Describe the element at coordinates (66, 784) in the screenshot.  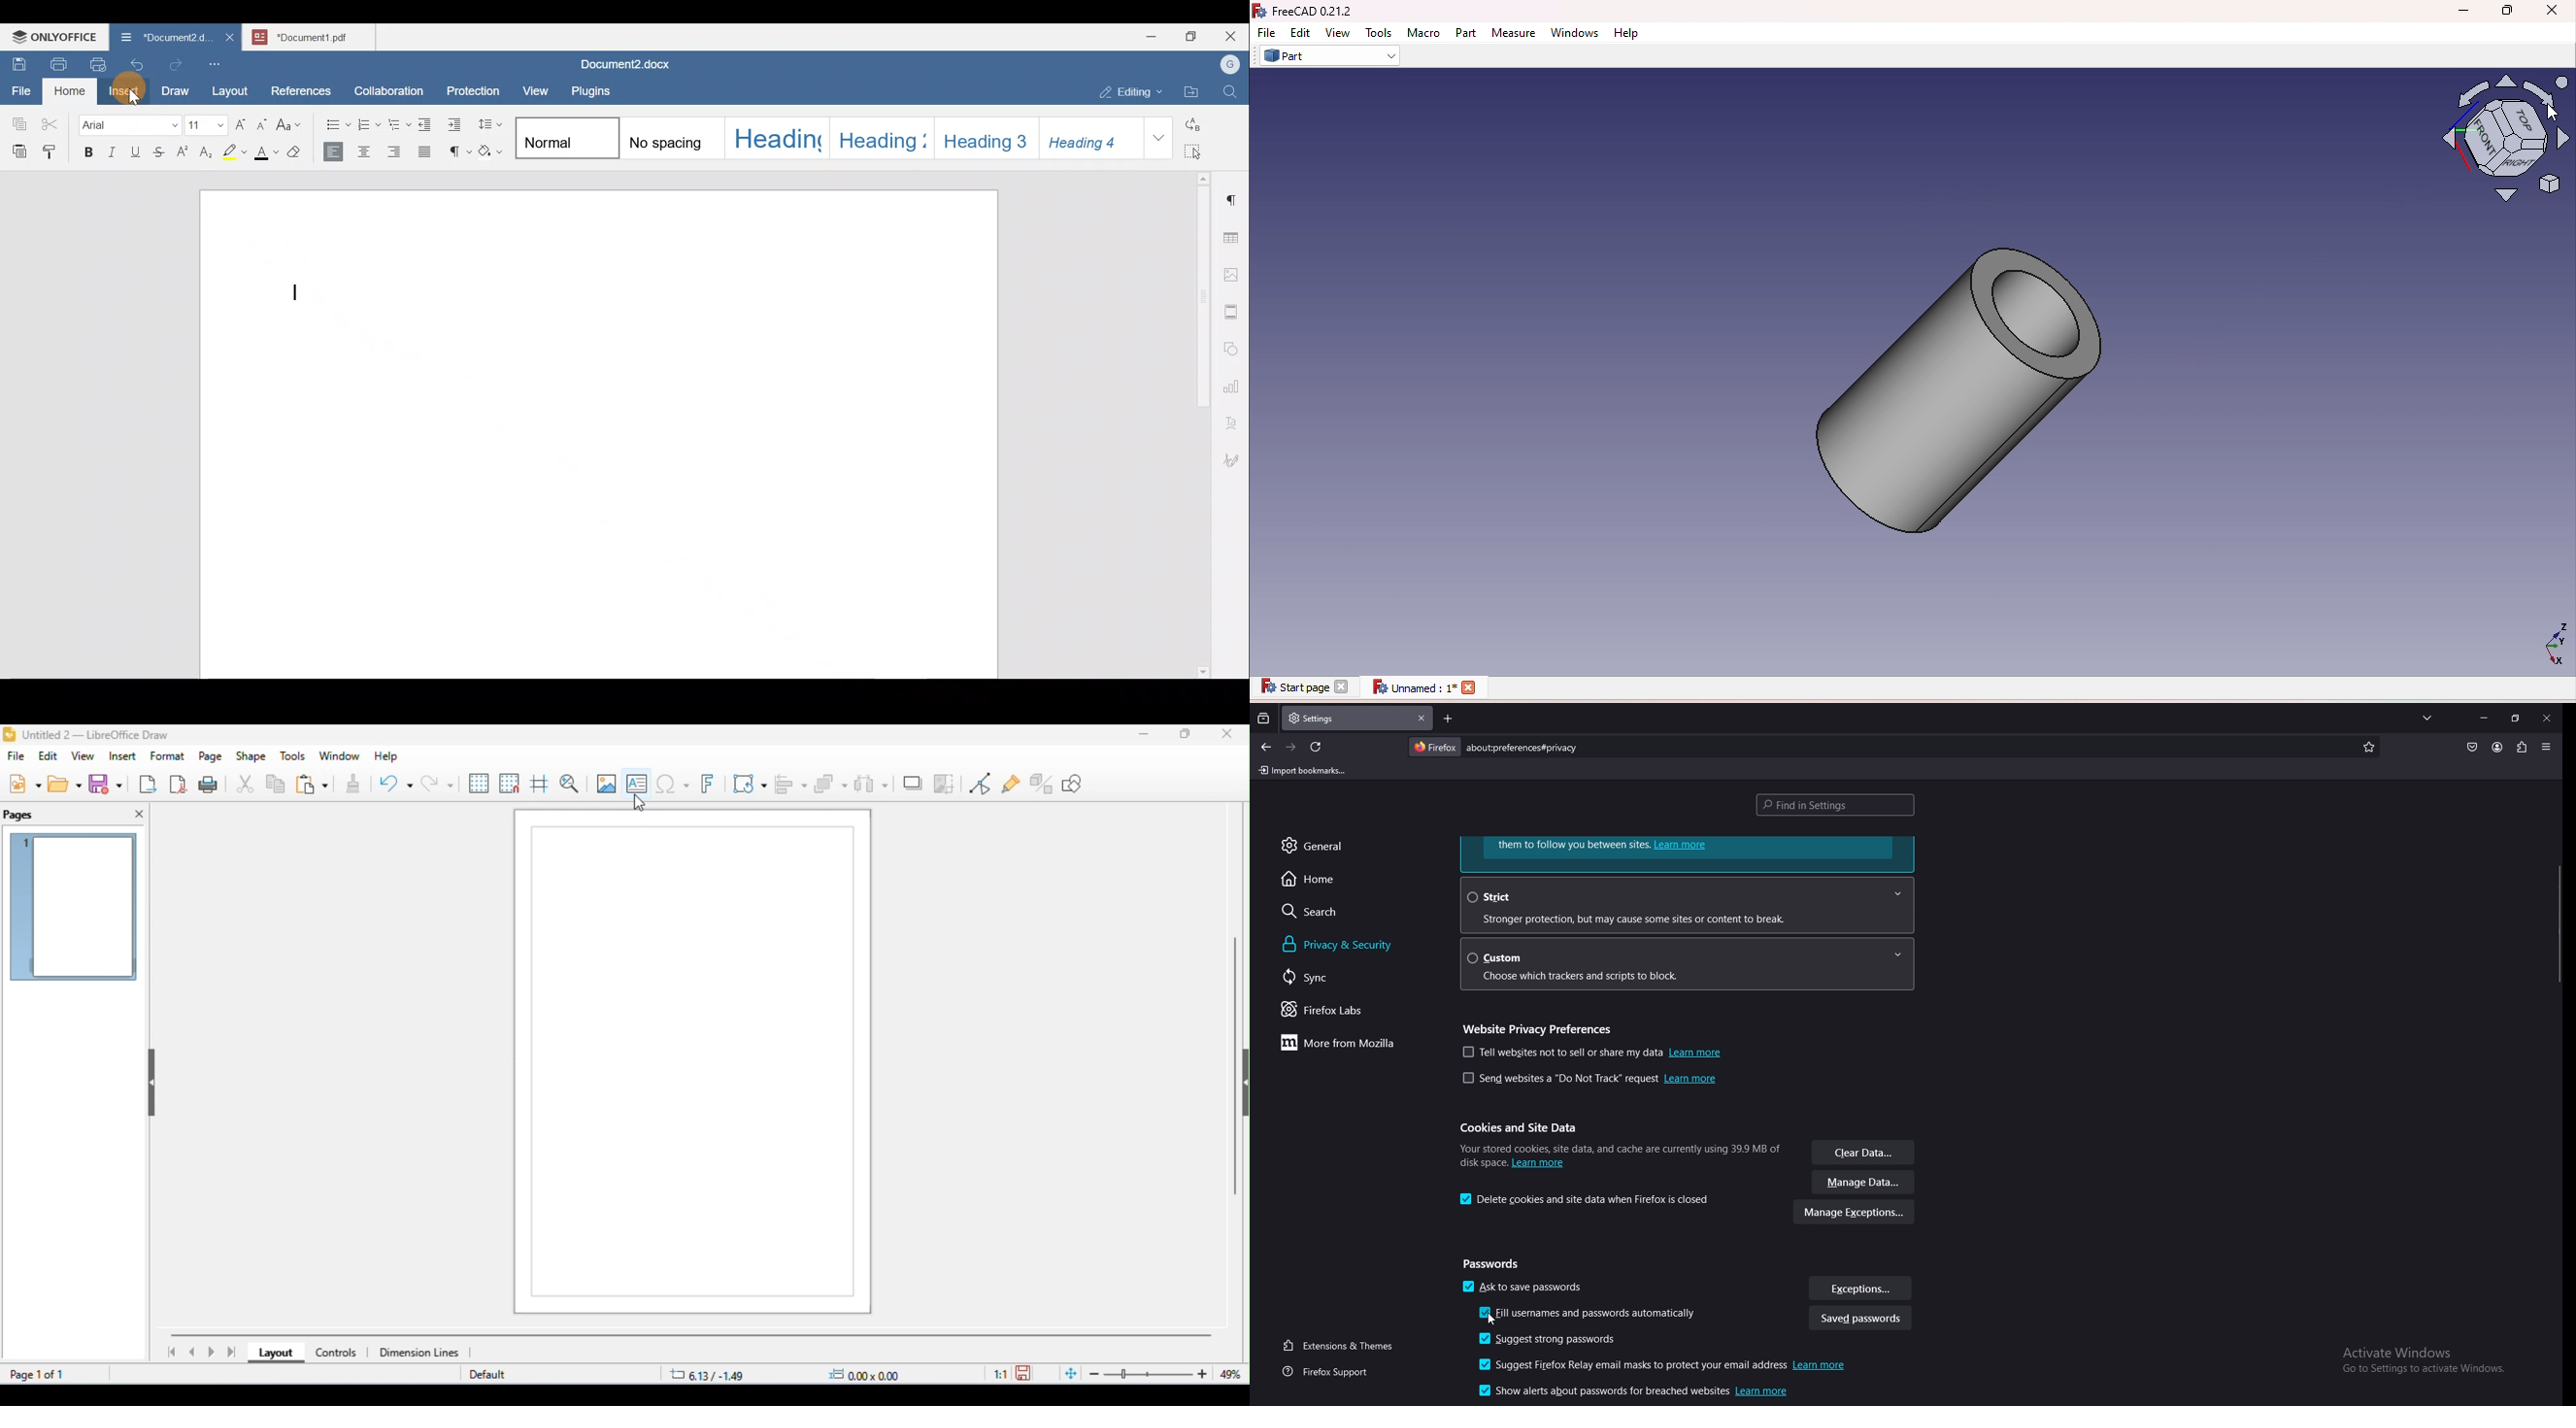
I see `open` at that location.